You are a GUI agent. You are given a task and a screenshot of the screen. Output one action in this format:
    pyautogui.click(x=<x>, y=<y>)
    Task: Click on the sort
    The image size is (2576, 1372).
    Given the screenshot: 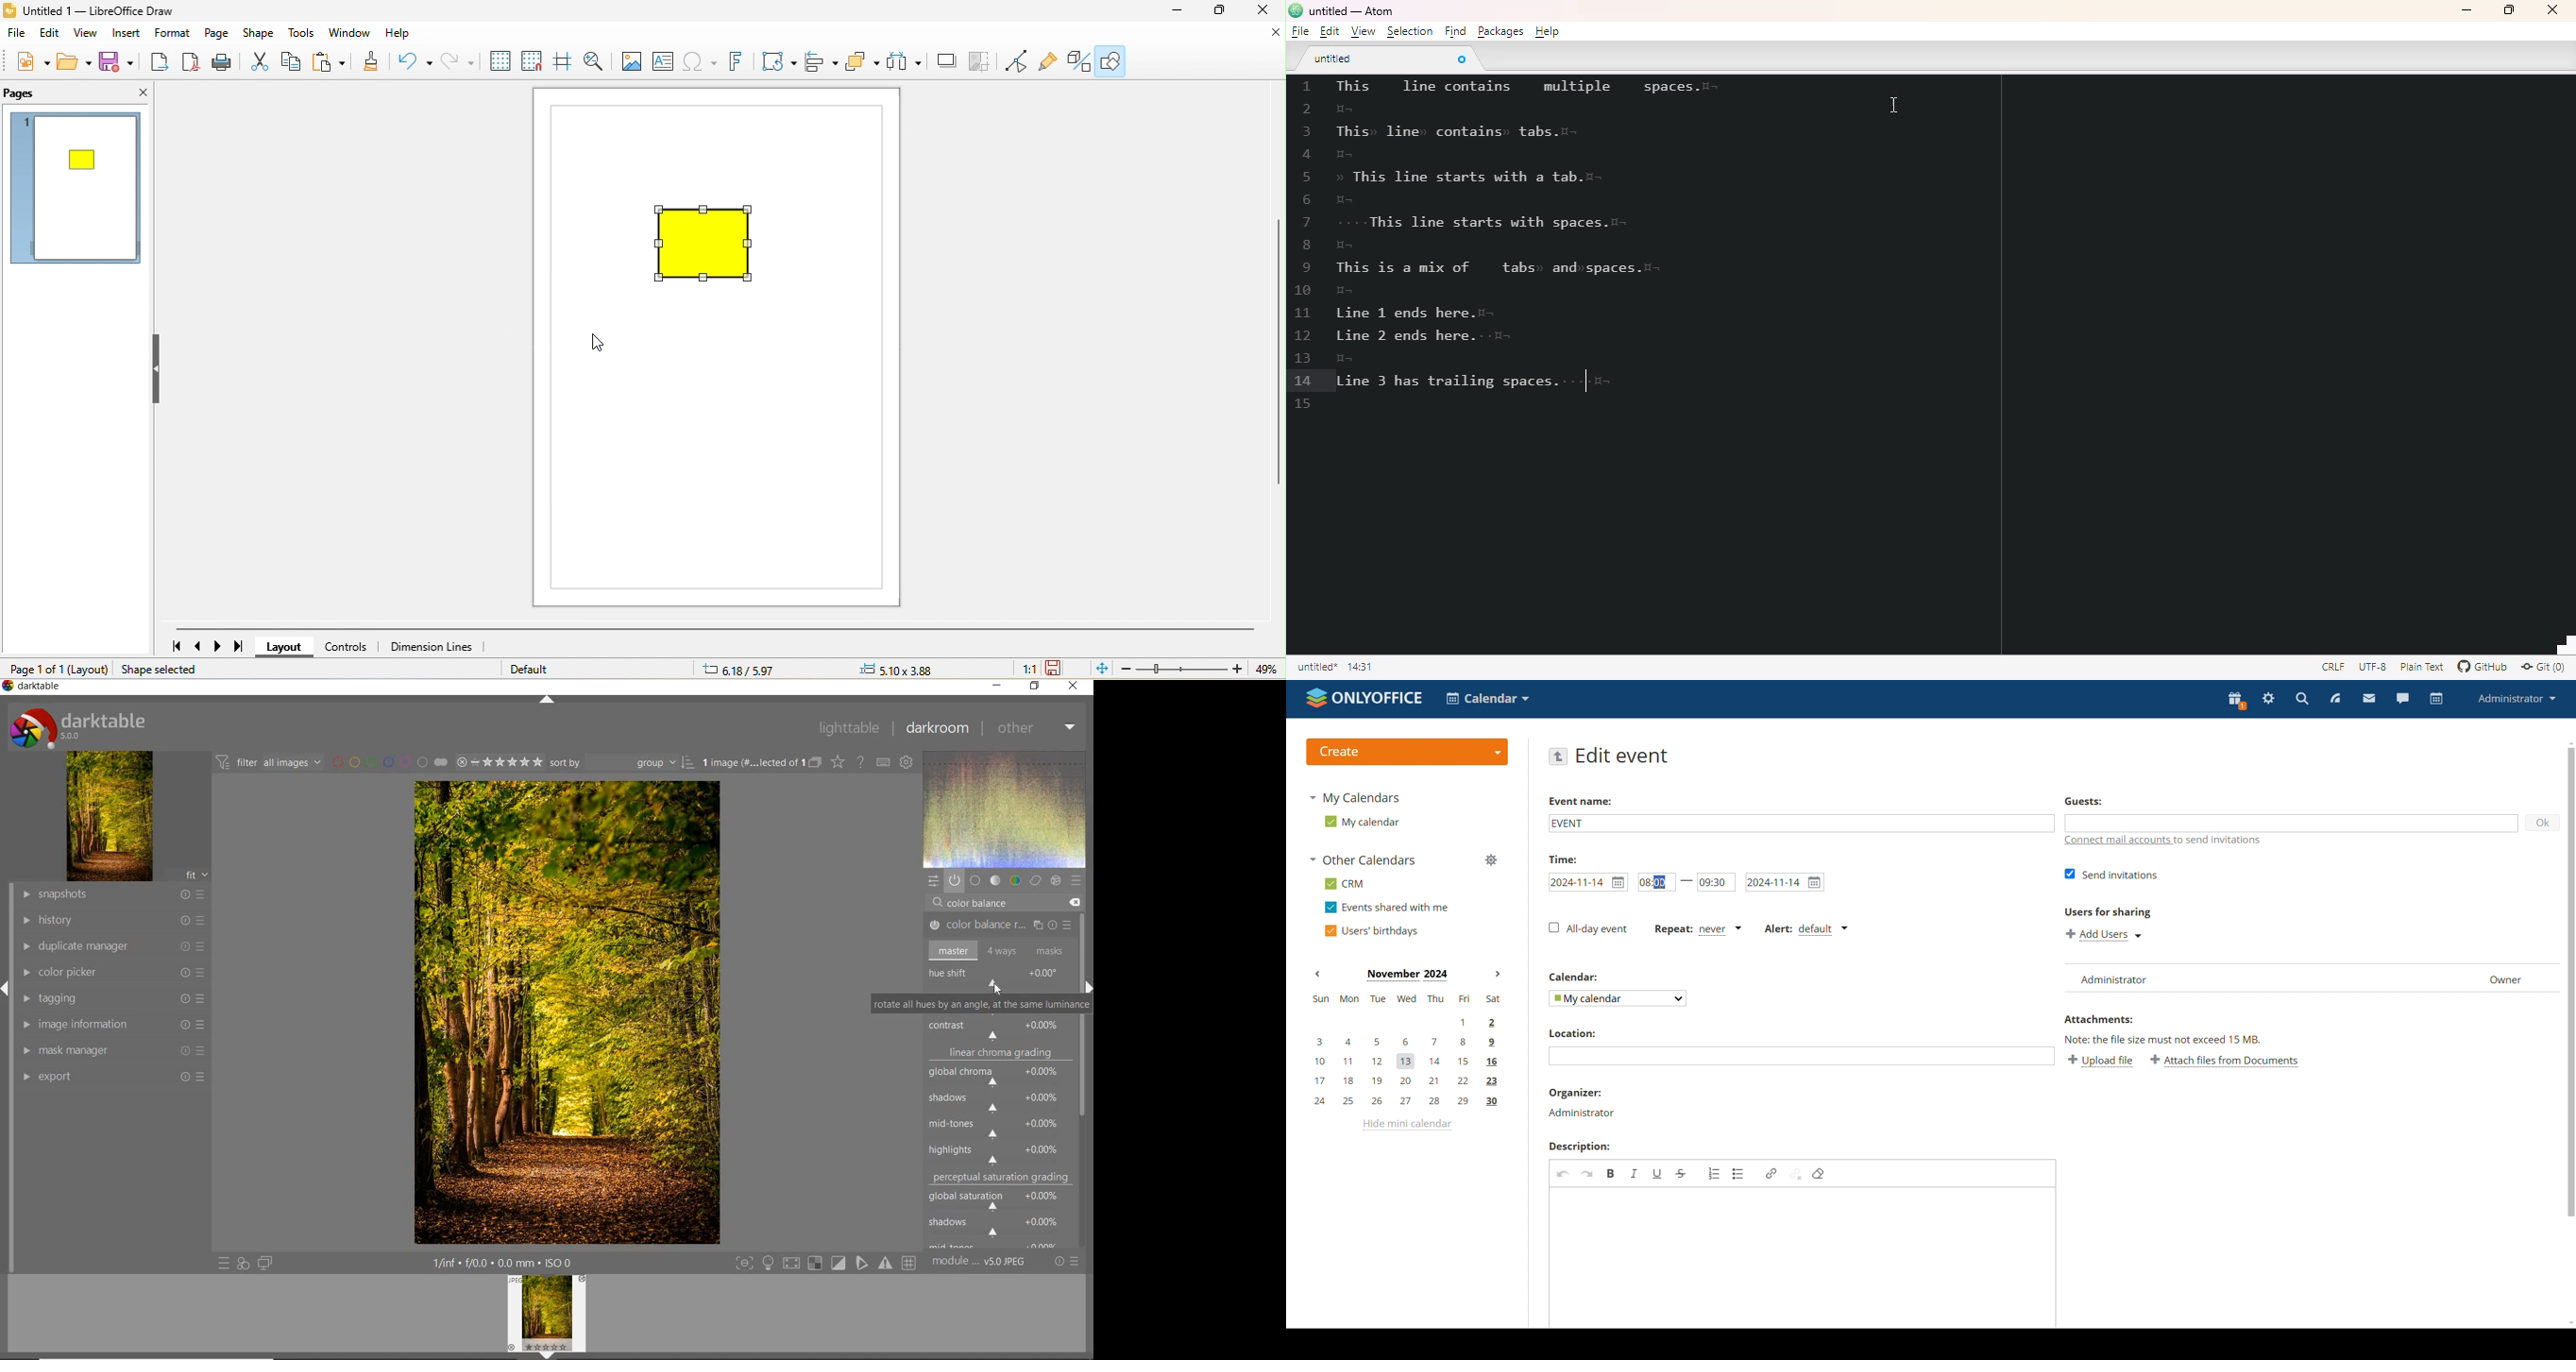 What is the action you would take?
    pyautogui.click(x=622, y=763)
    